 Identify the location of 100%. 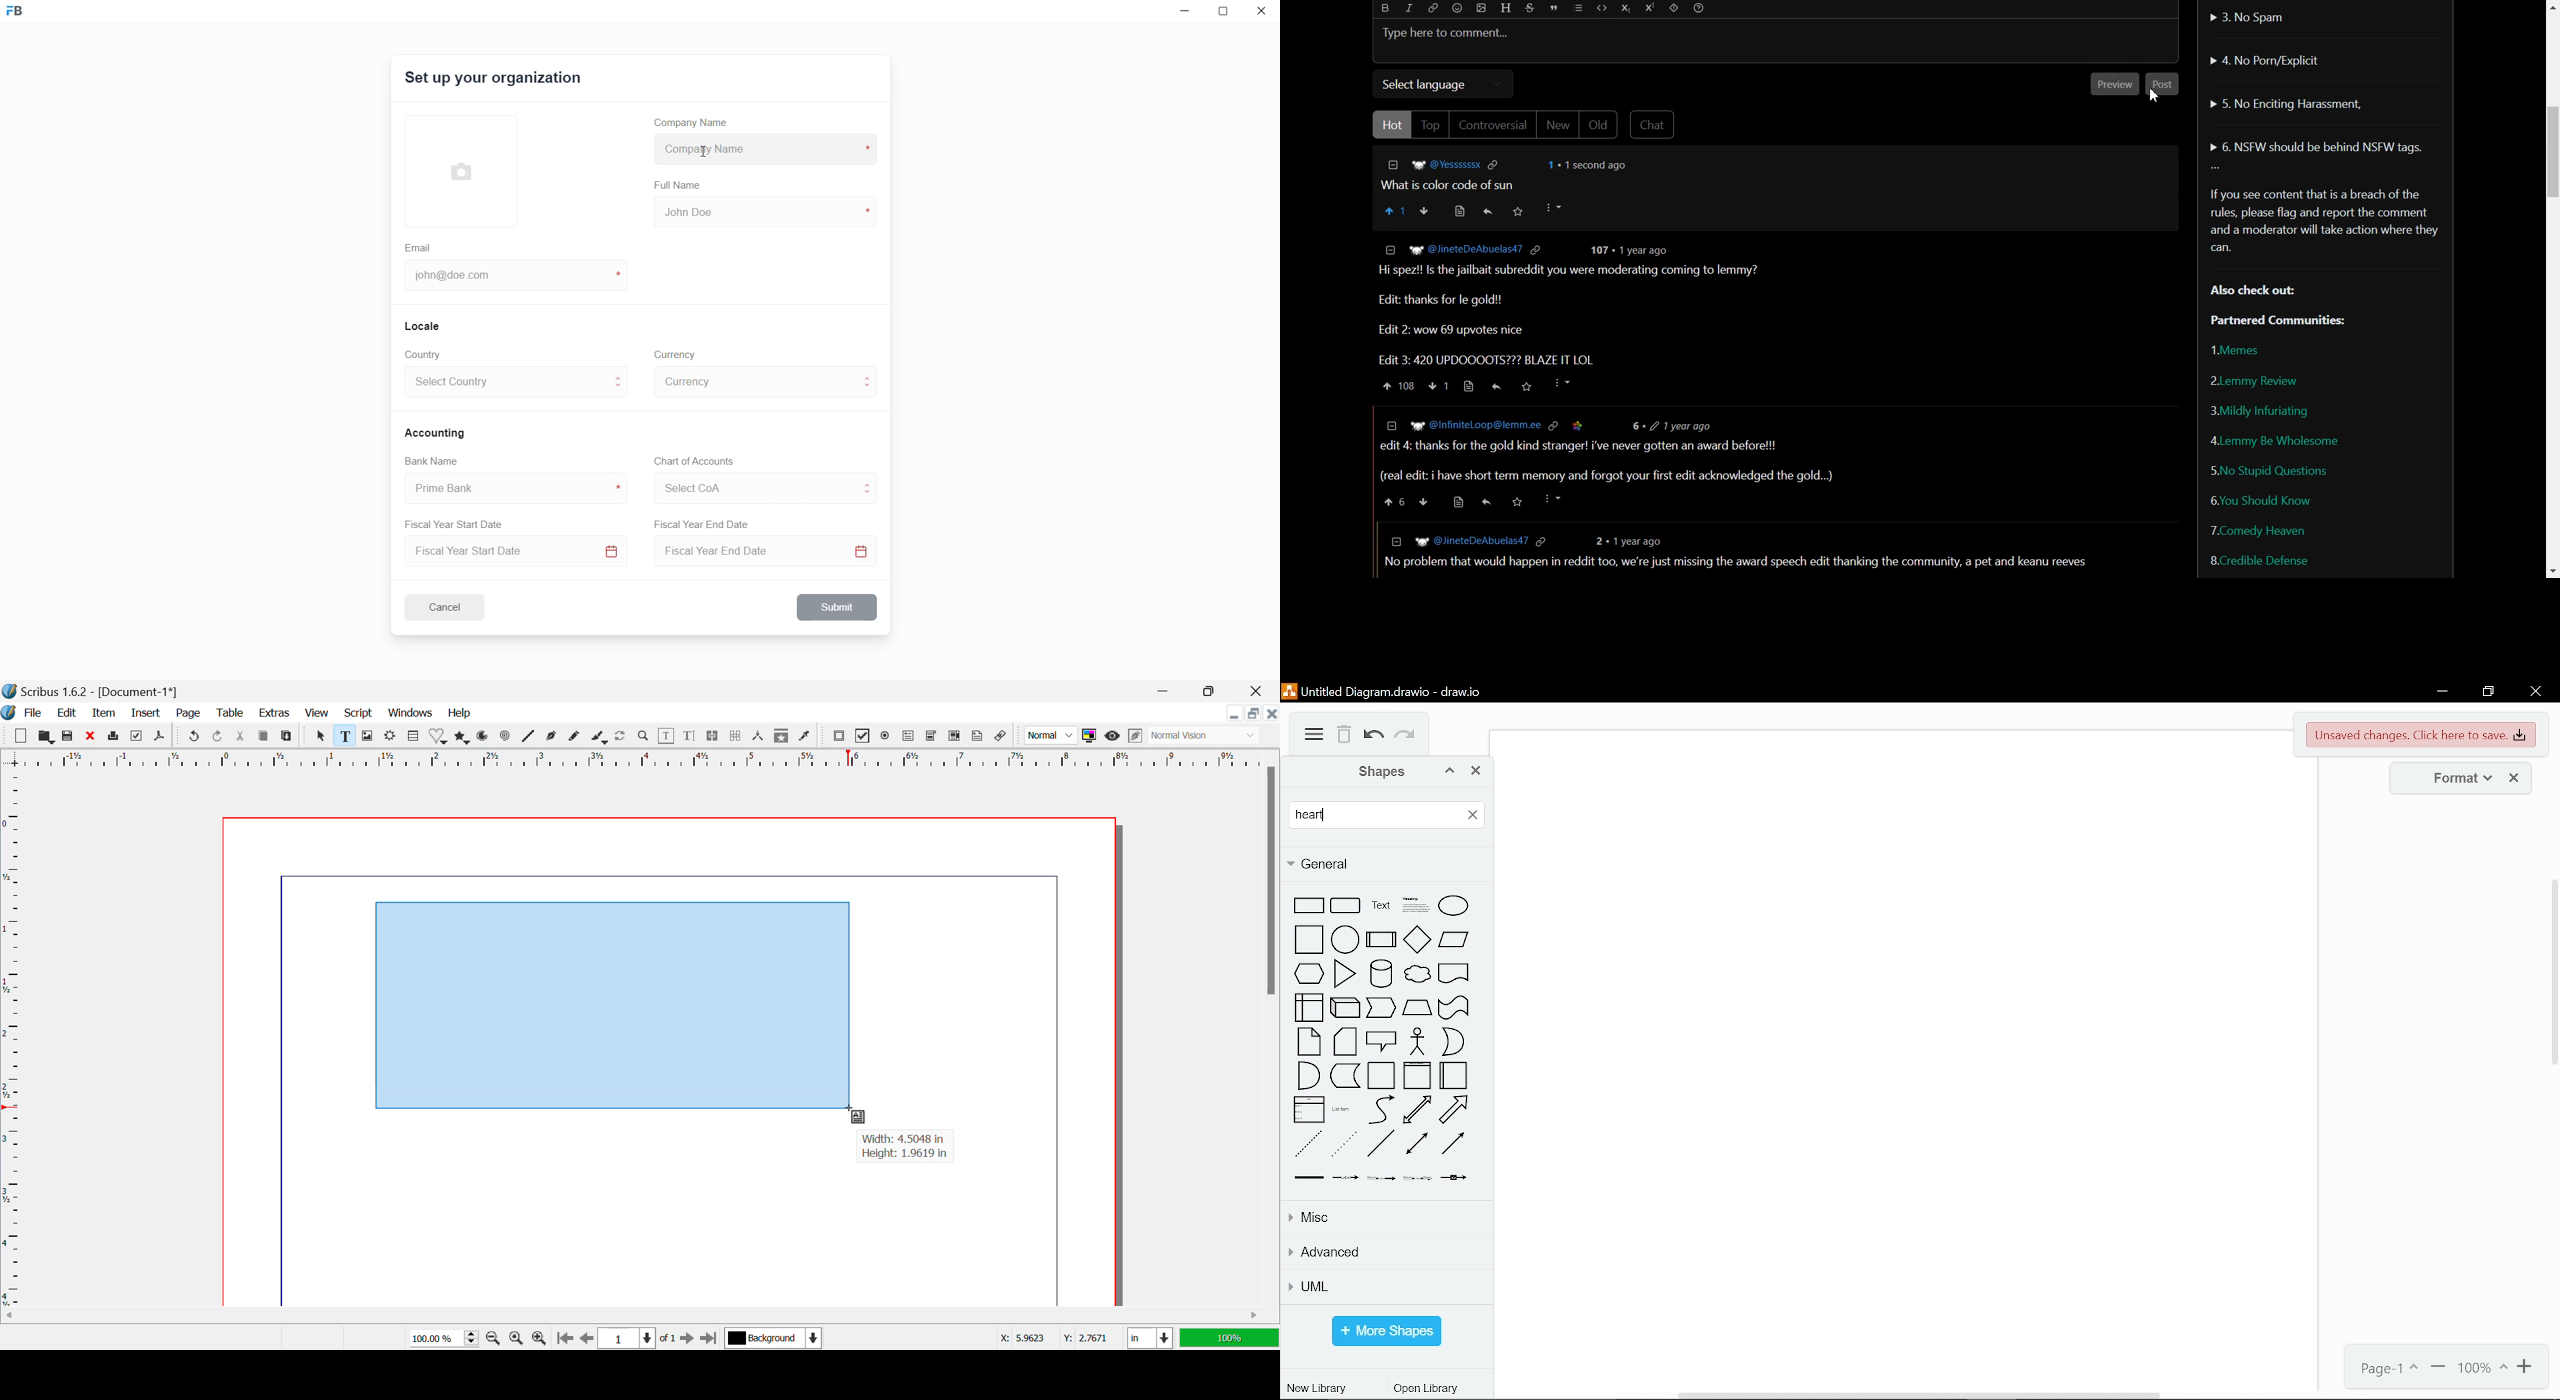
(1228, 1339).